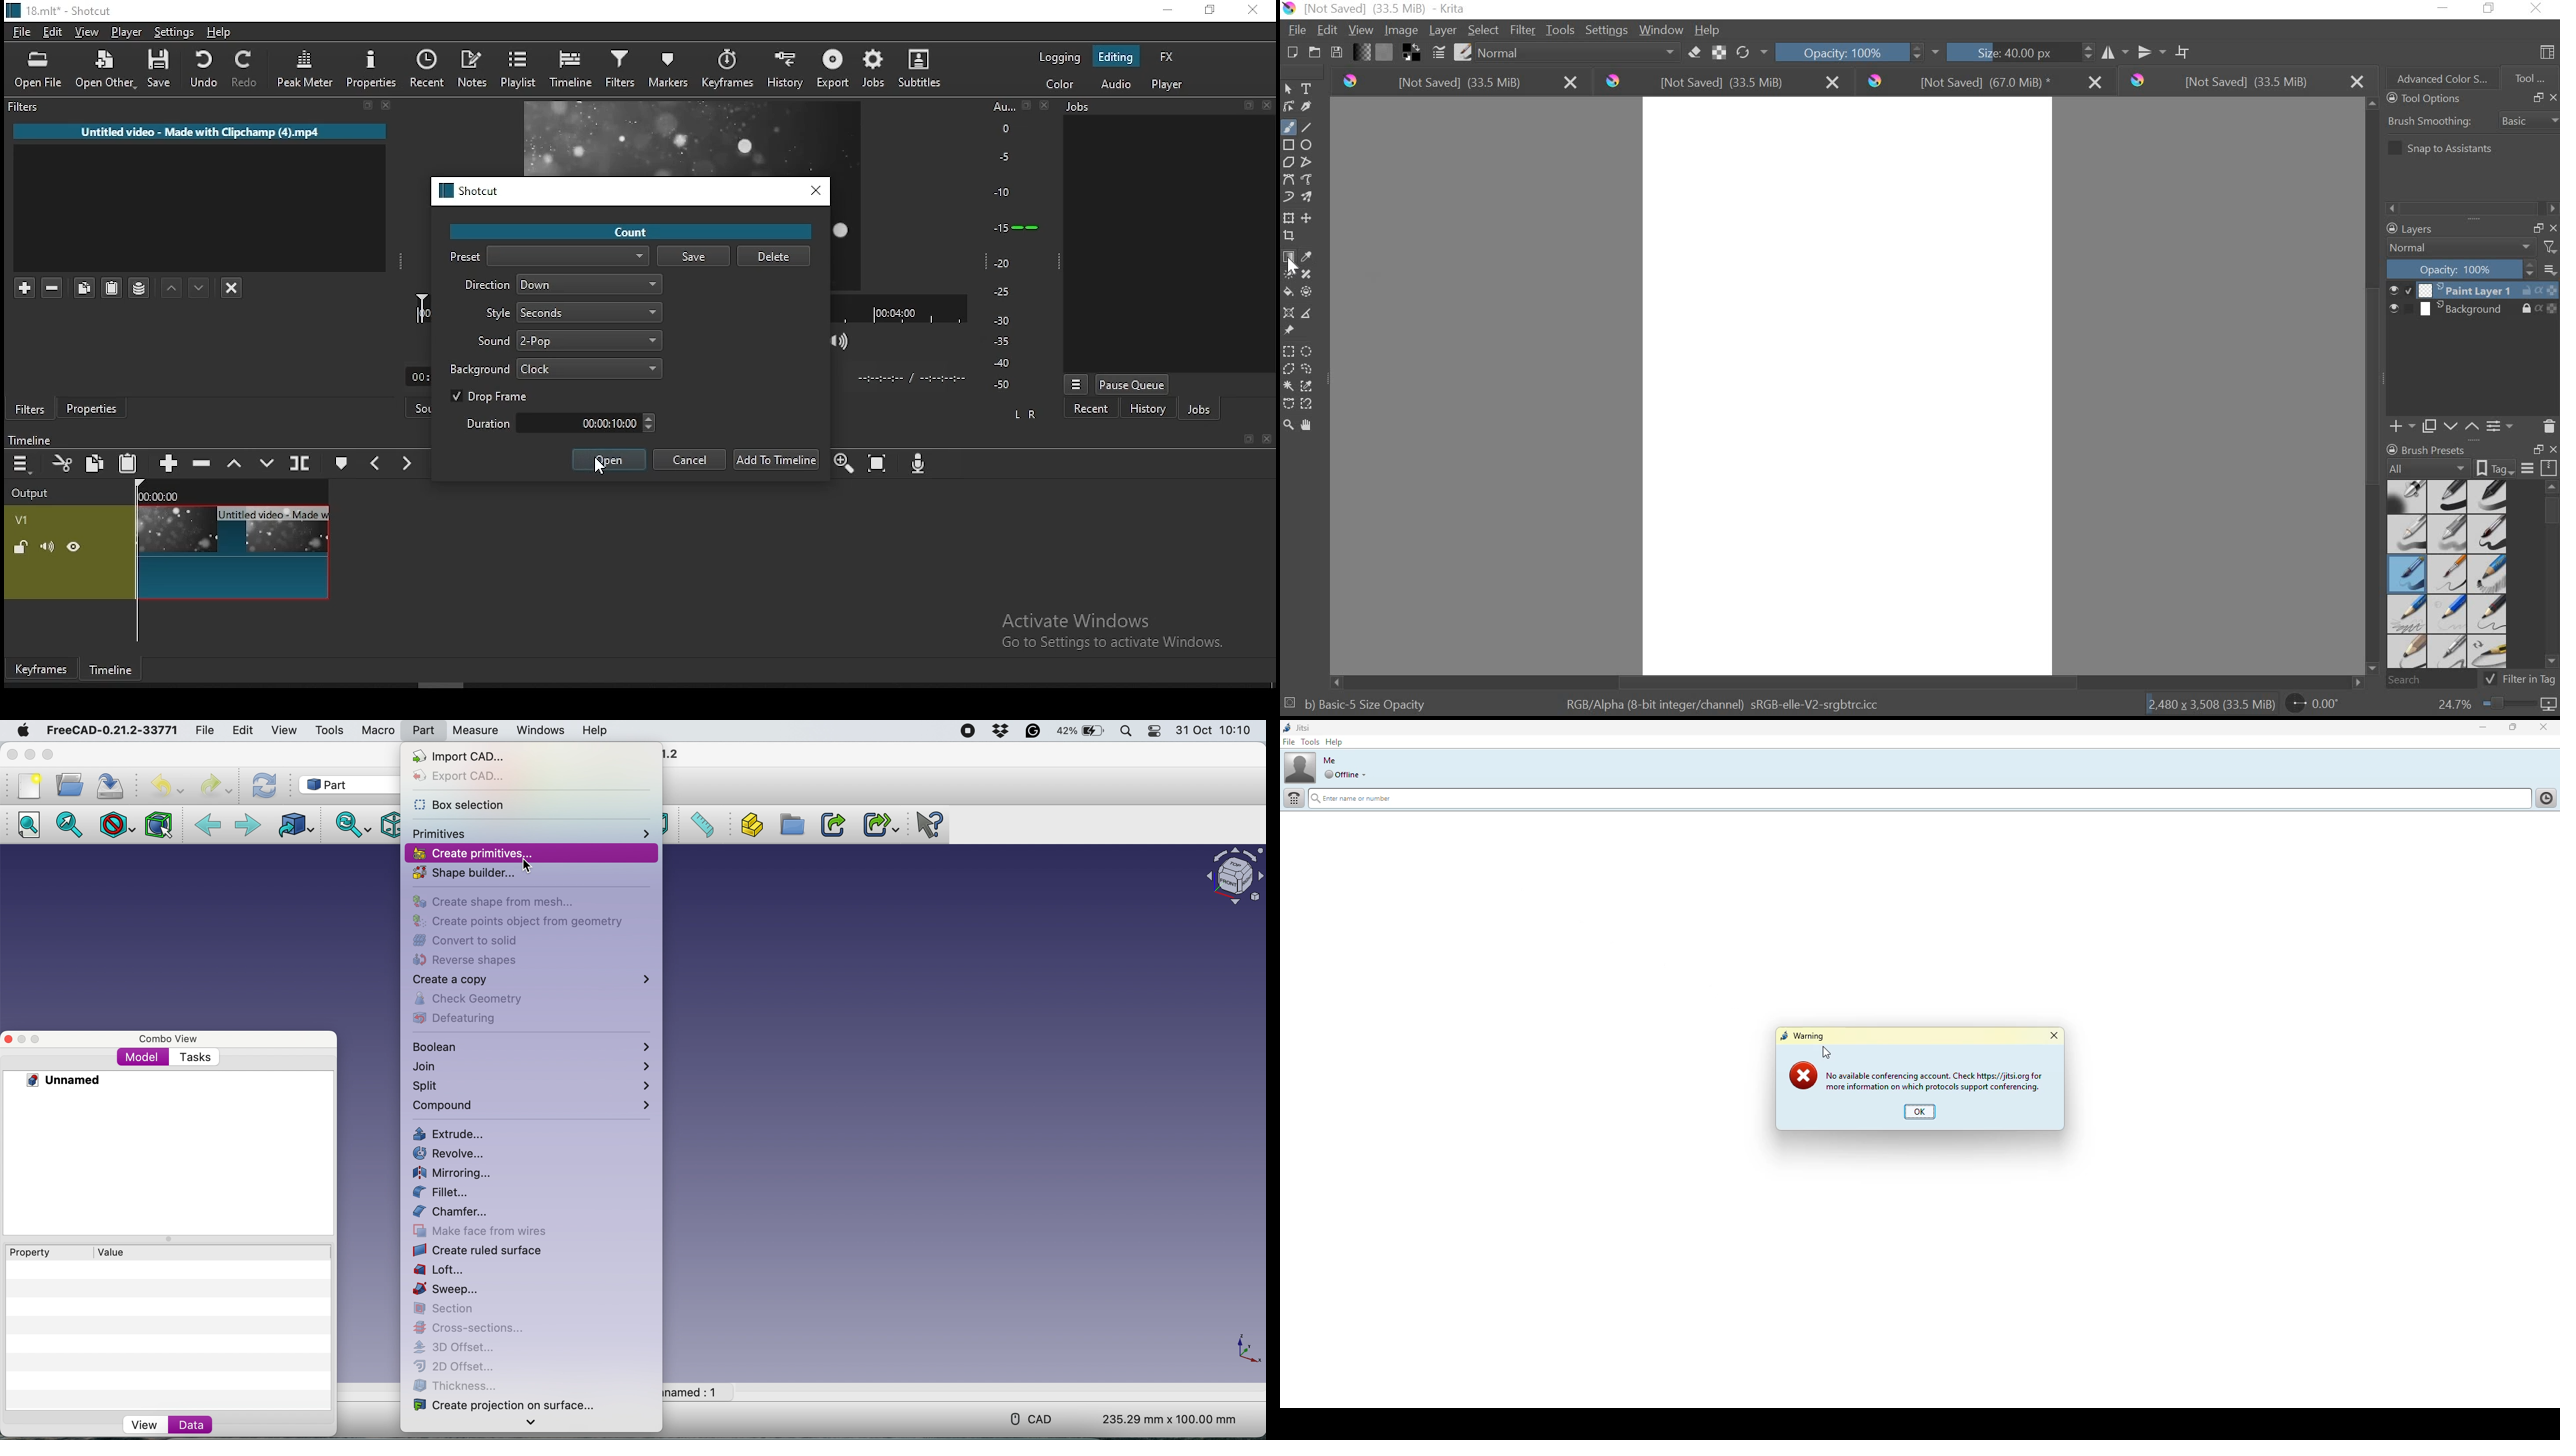  Describe the element at coordinates (2551, 450) in the screenshot. I see `CLOSE` at that location.